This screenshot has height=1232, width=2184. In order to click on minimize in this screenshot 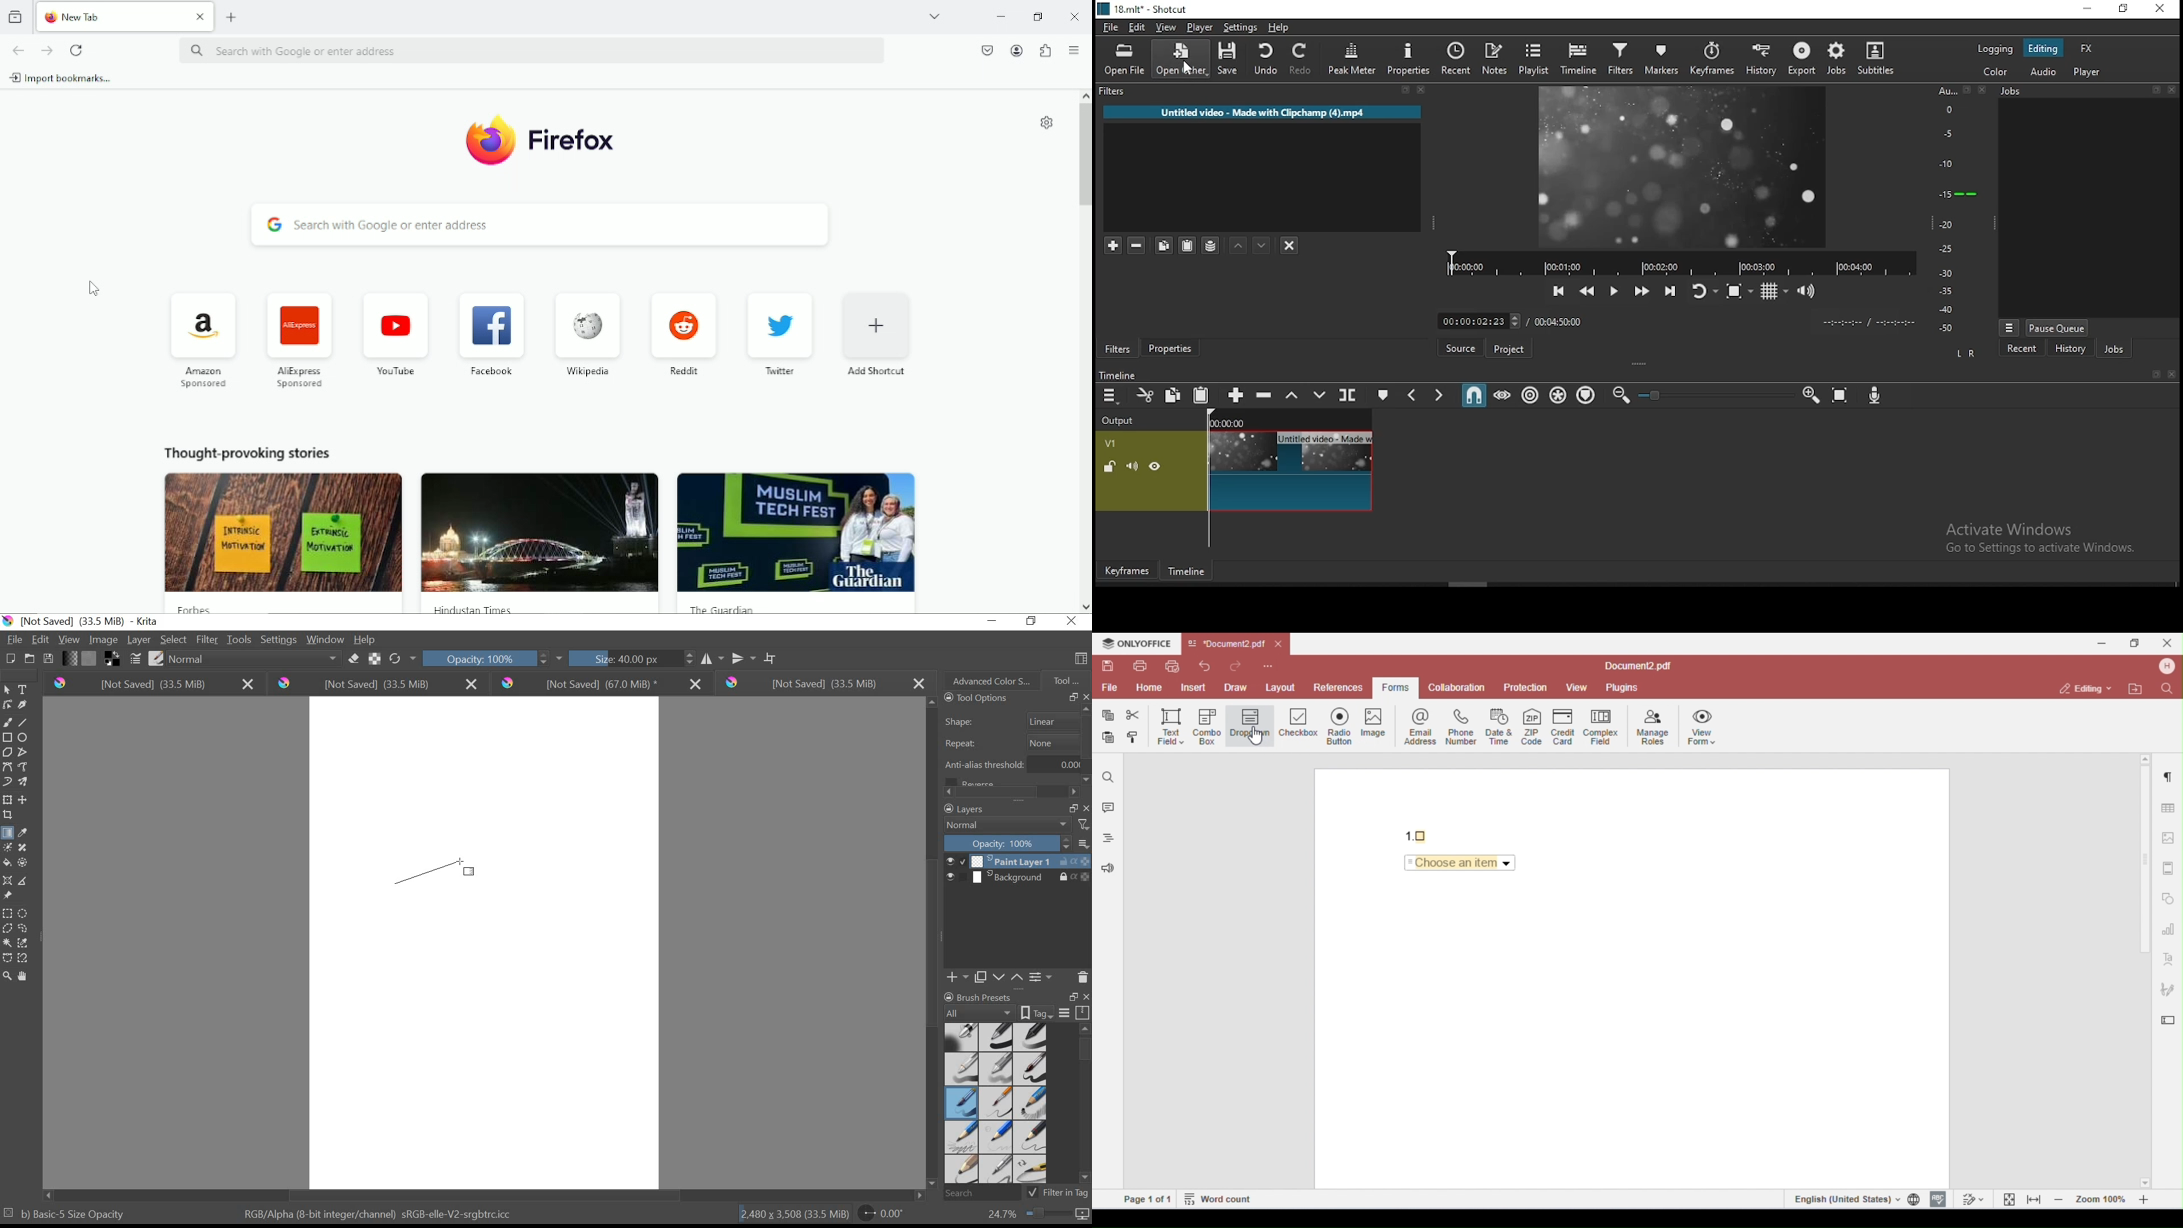, I will do `click(2087, 9)`.